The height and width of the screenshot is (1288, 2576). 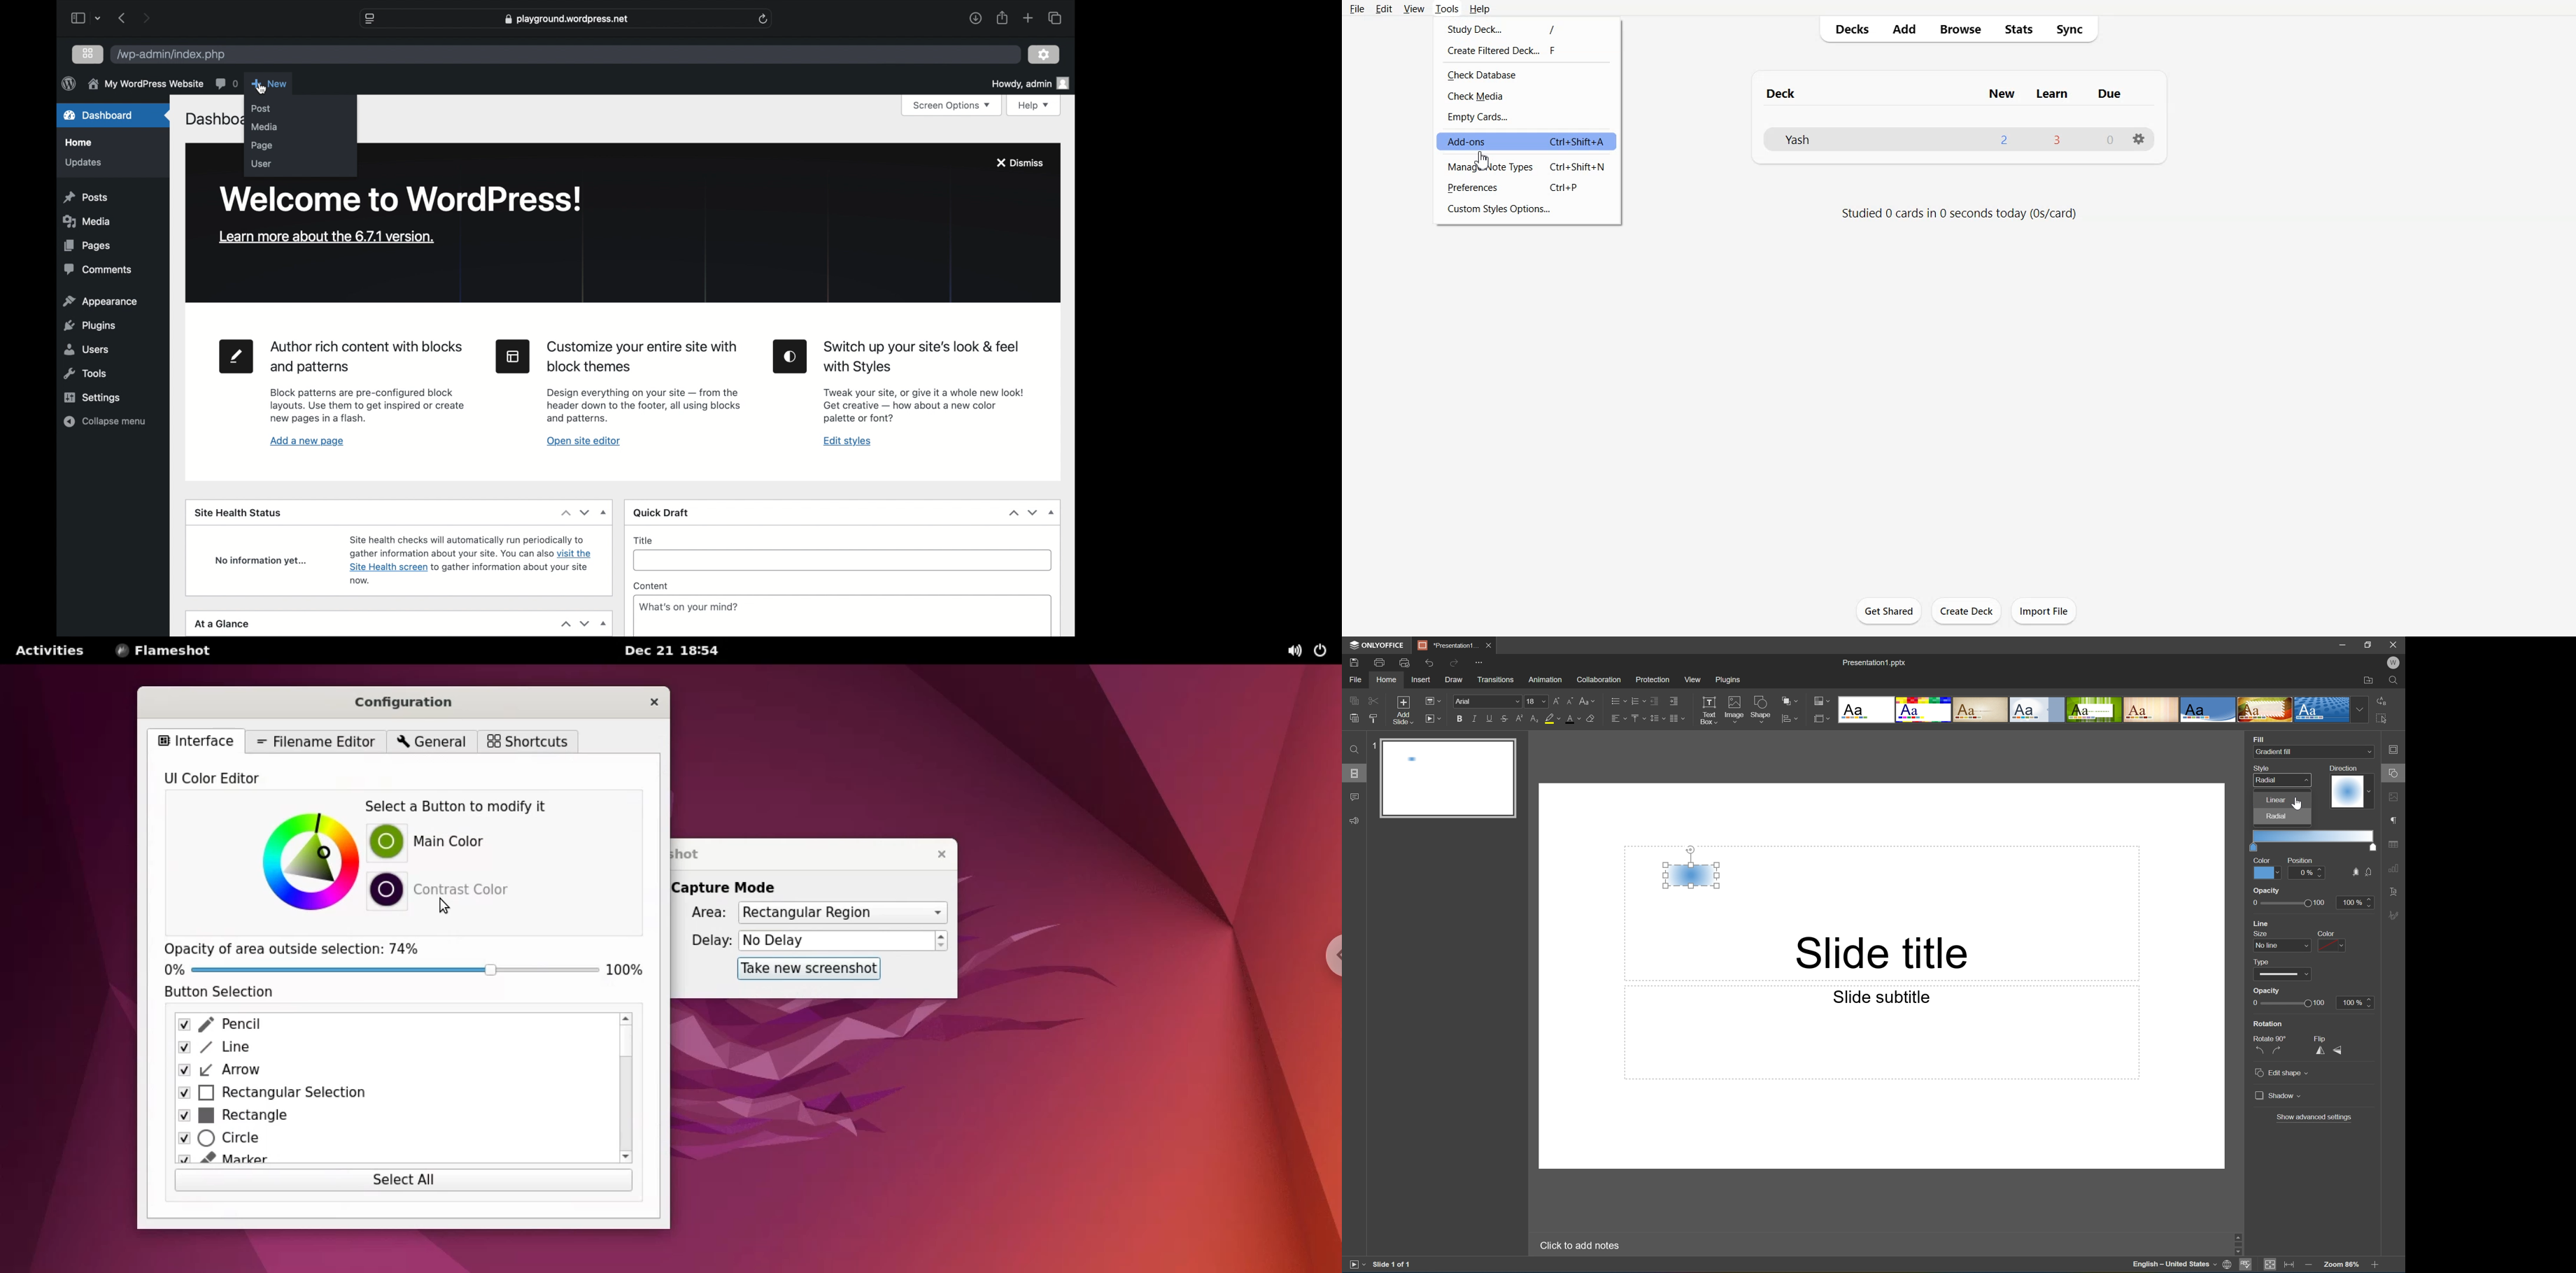 What do you see at coordinates (1488, 644) in the screenshot?
I see `Close` at bounding box center [1488, 644].